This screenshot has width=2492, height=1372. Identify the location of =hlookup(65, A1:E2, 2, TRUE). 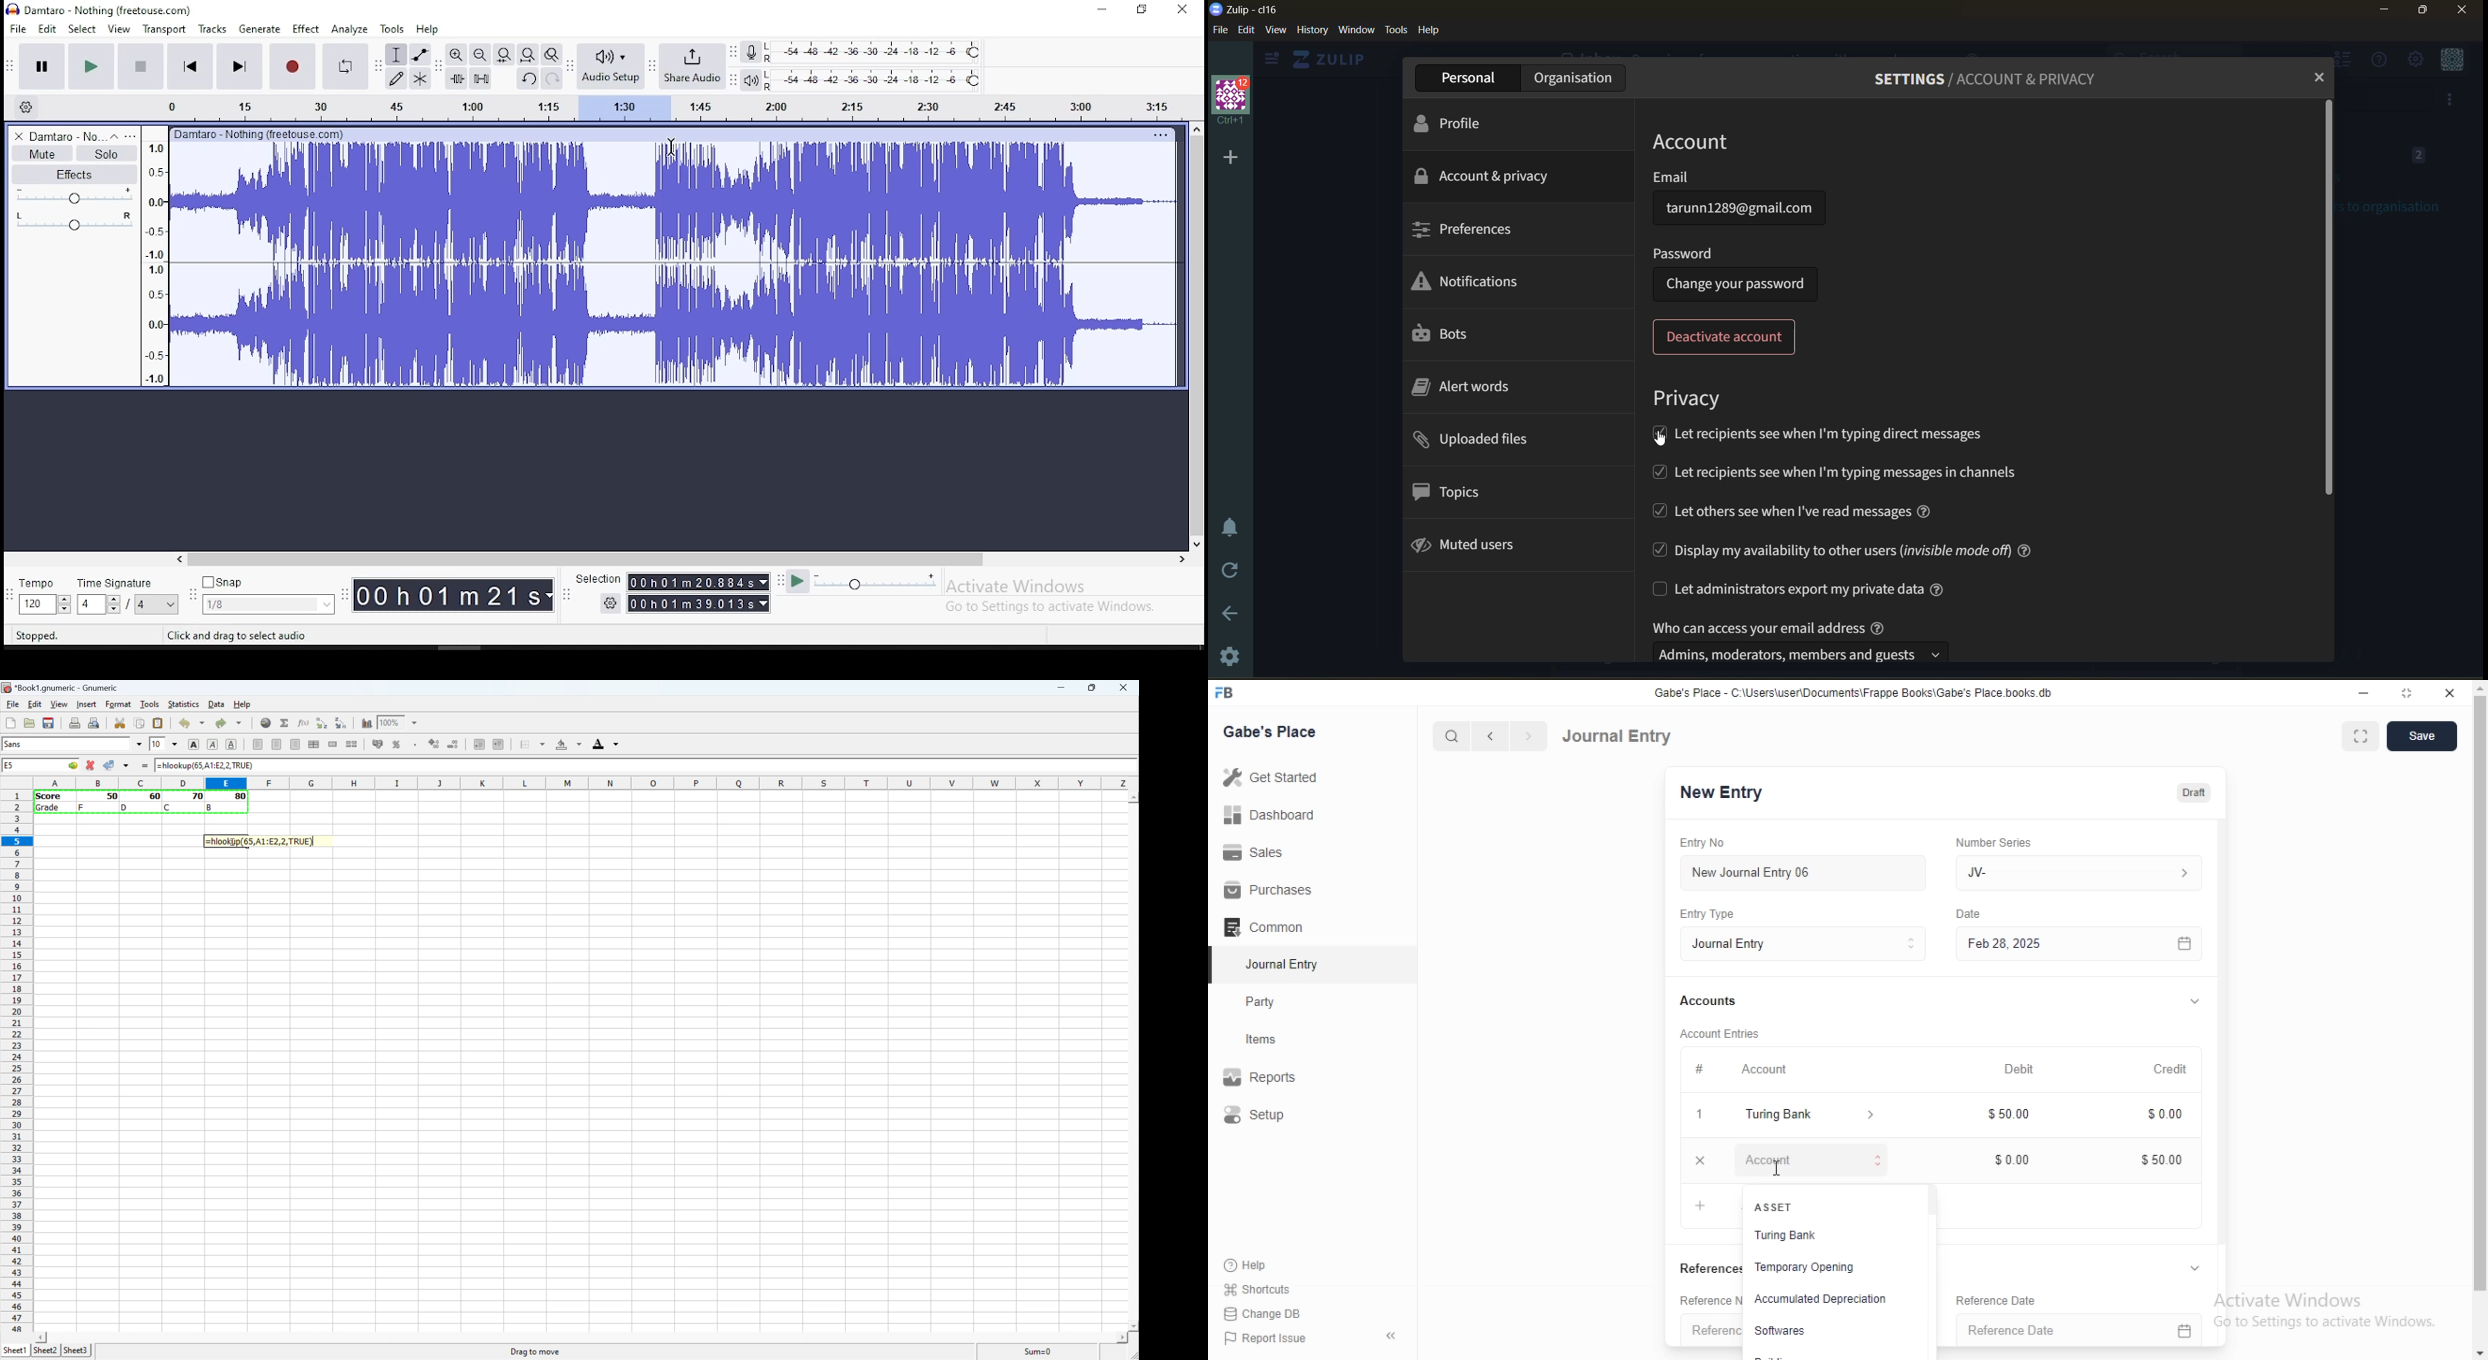
(209, 764).